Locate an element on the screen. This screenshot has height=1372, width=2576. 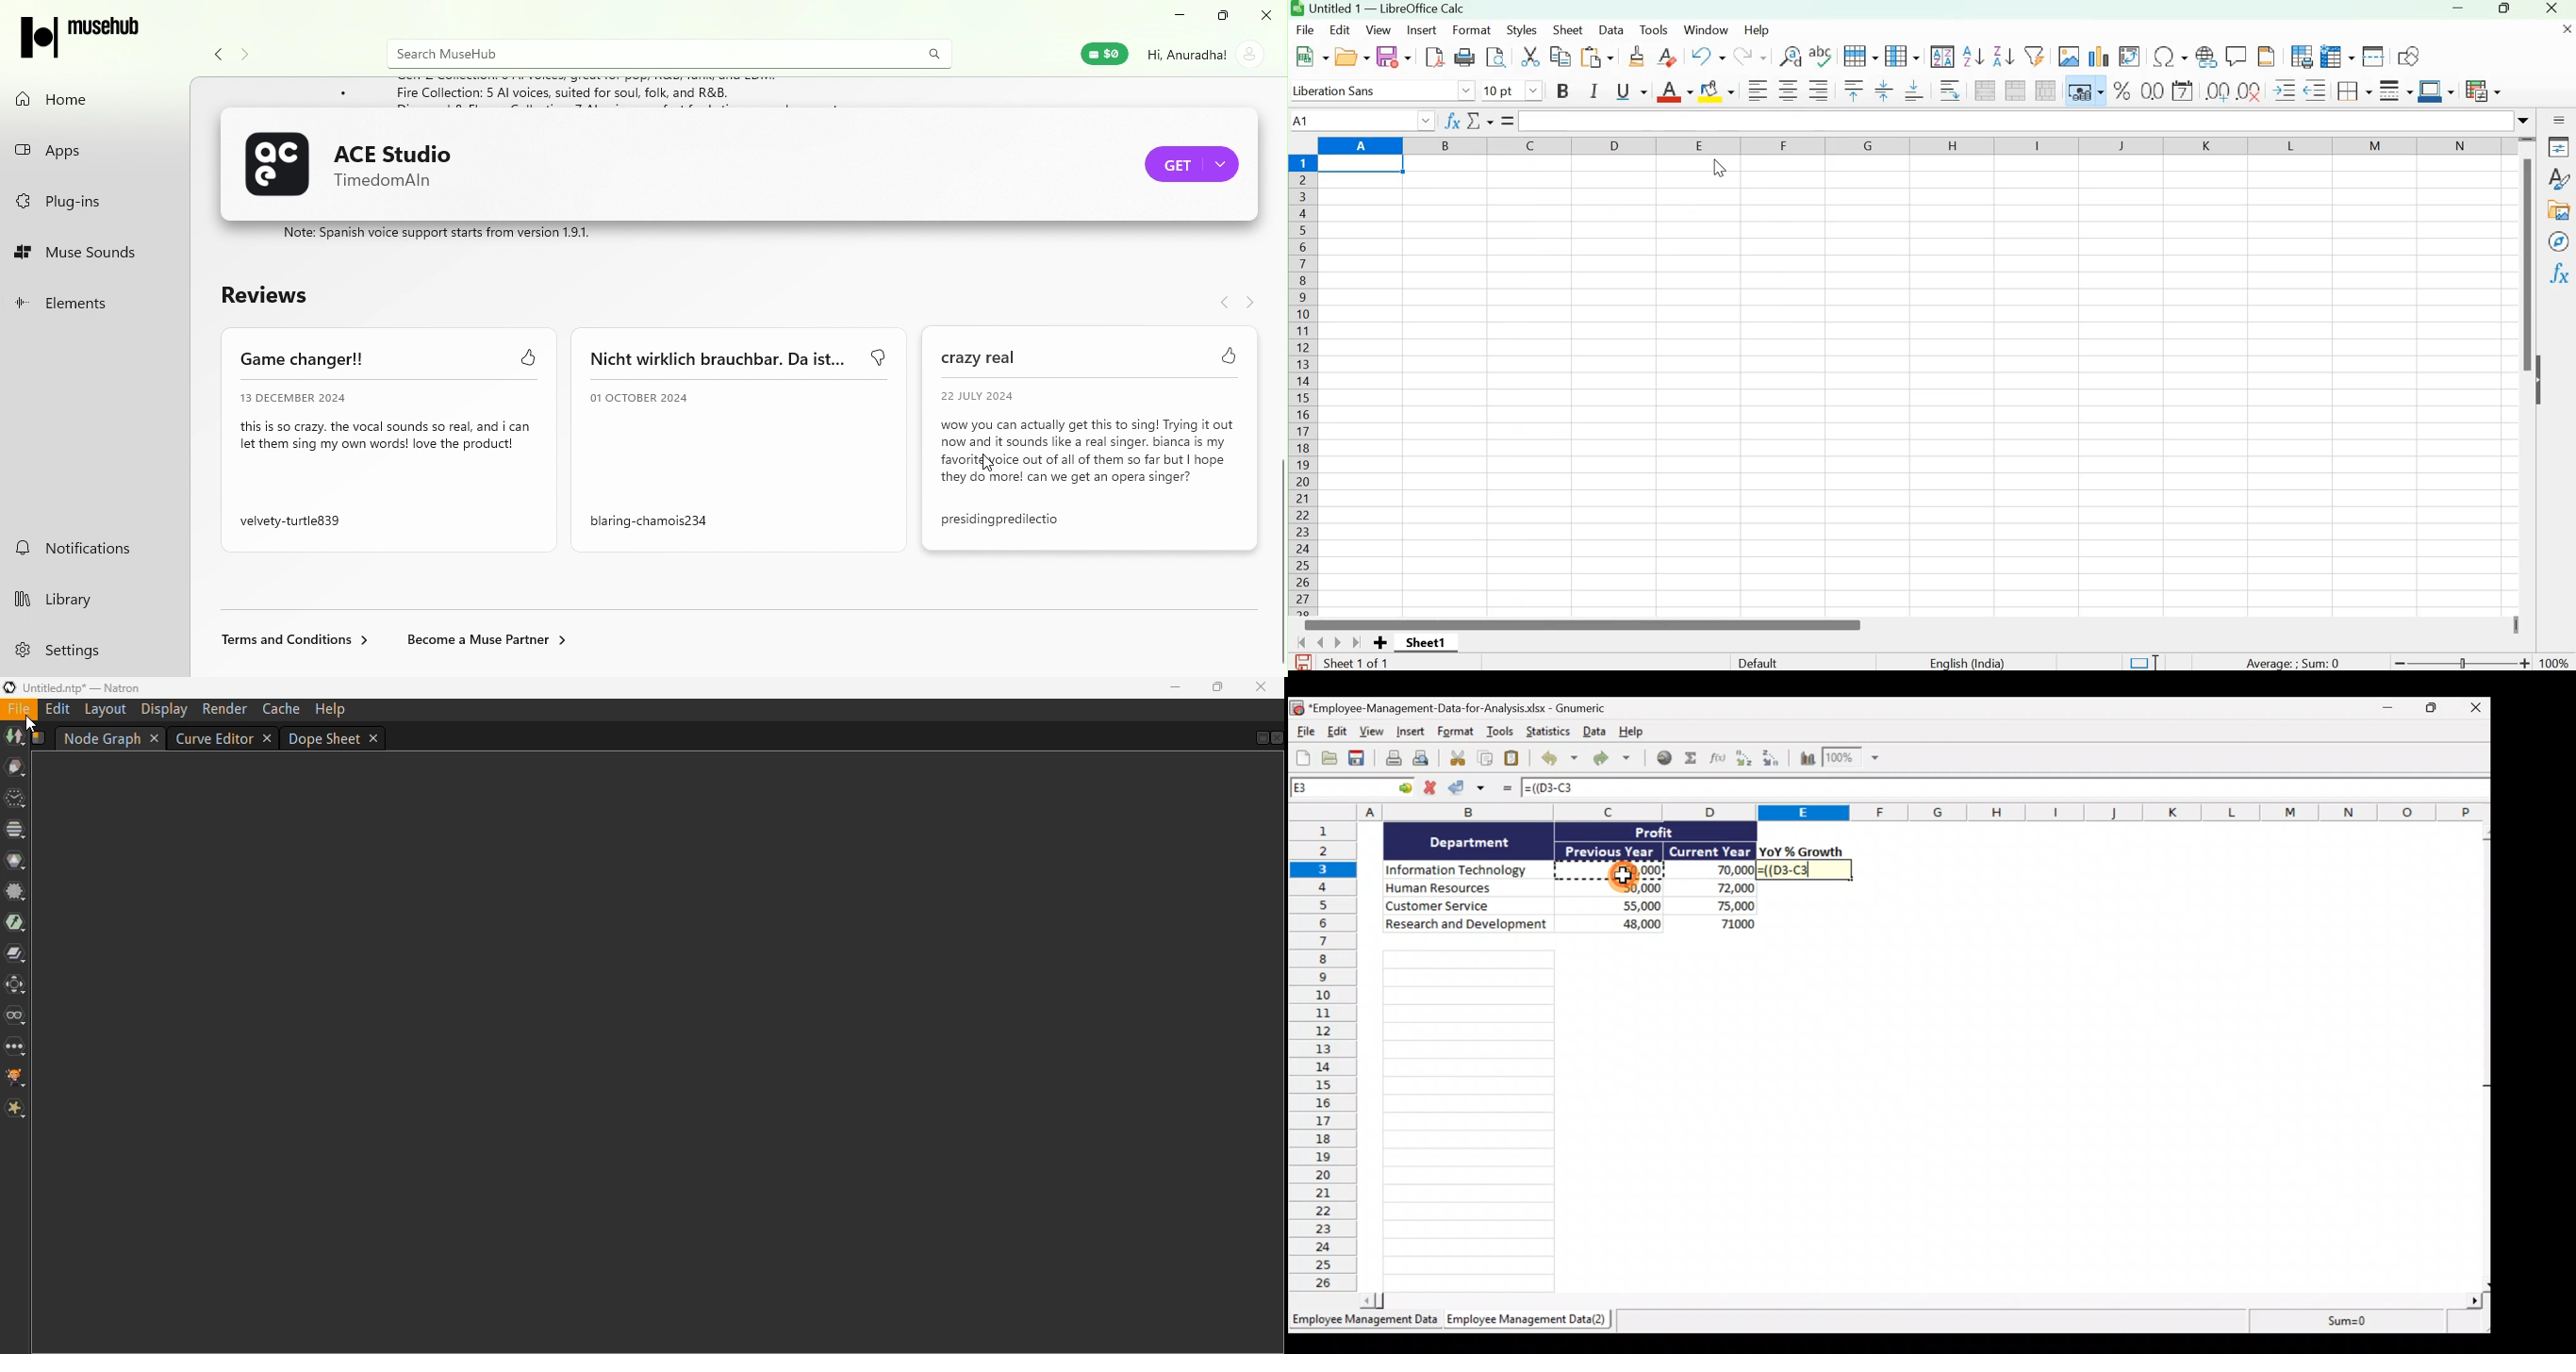
Column is located at coordinates (1904, 56).